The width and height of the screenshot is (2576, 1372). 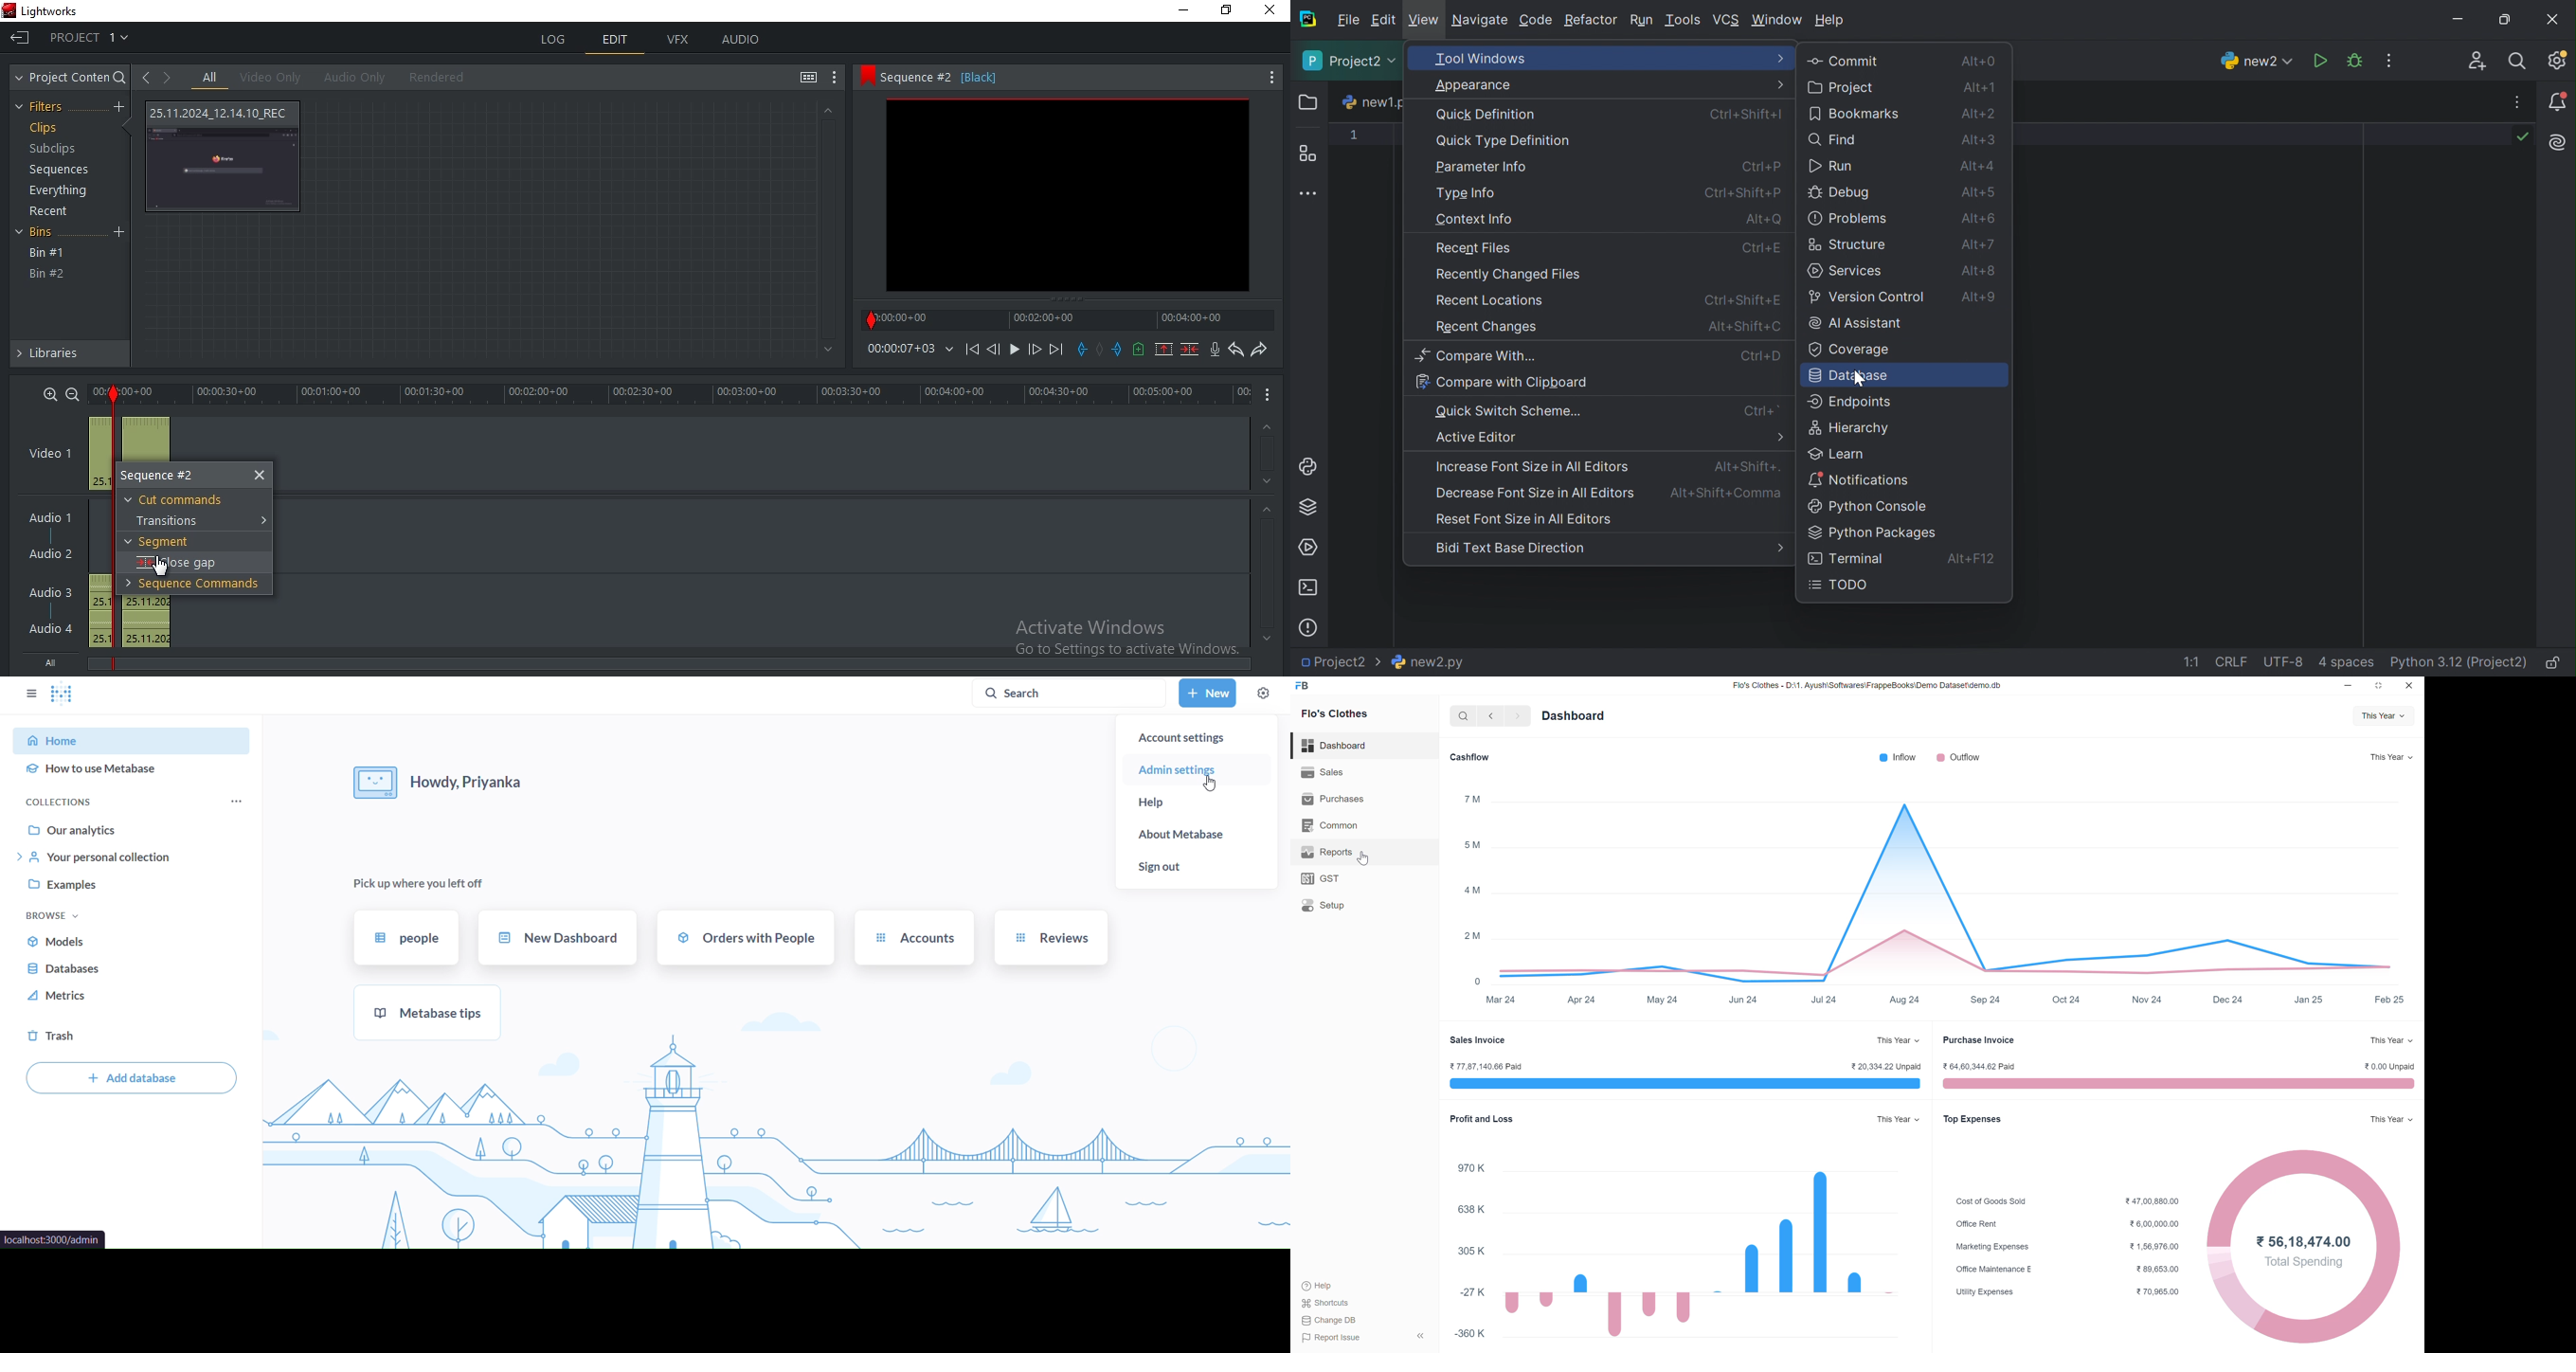 I want to click on purchase invoice, so click(x=1978, y=1041).